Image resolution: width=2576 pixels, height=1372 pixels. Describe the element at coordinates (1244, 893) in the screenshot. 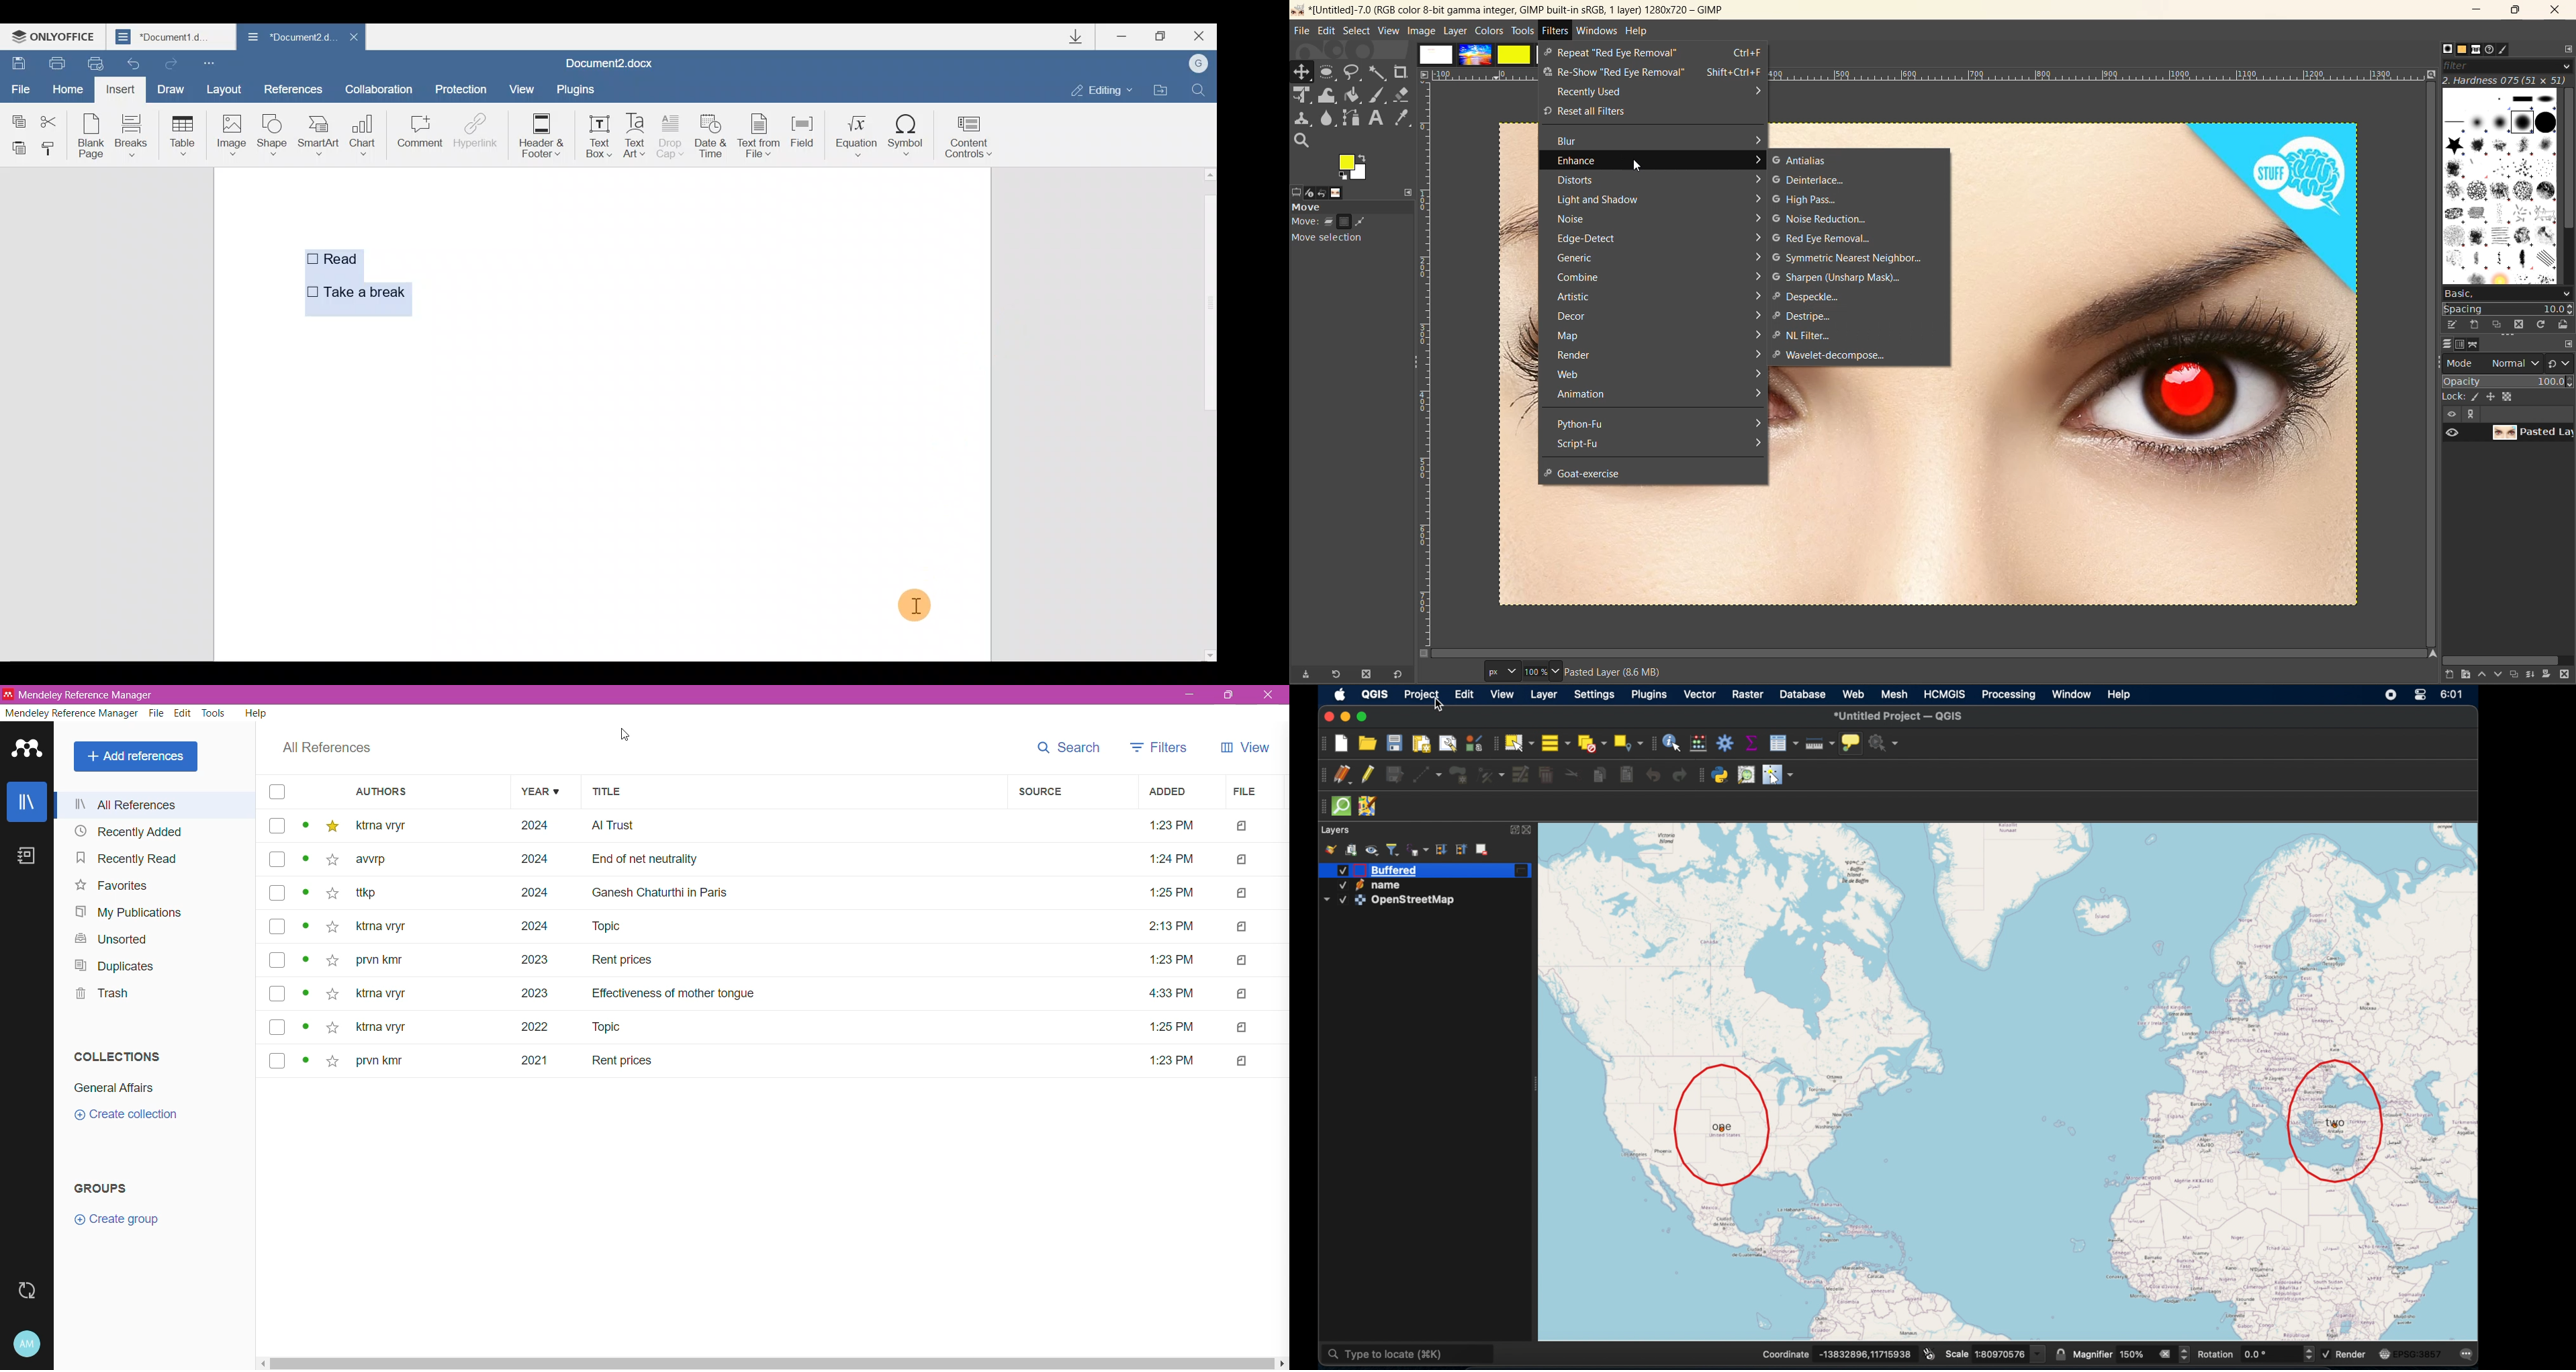

I see `file type` at that location.